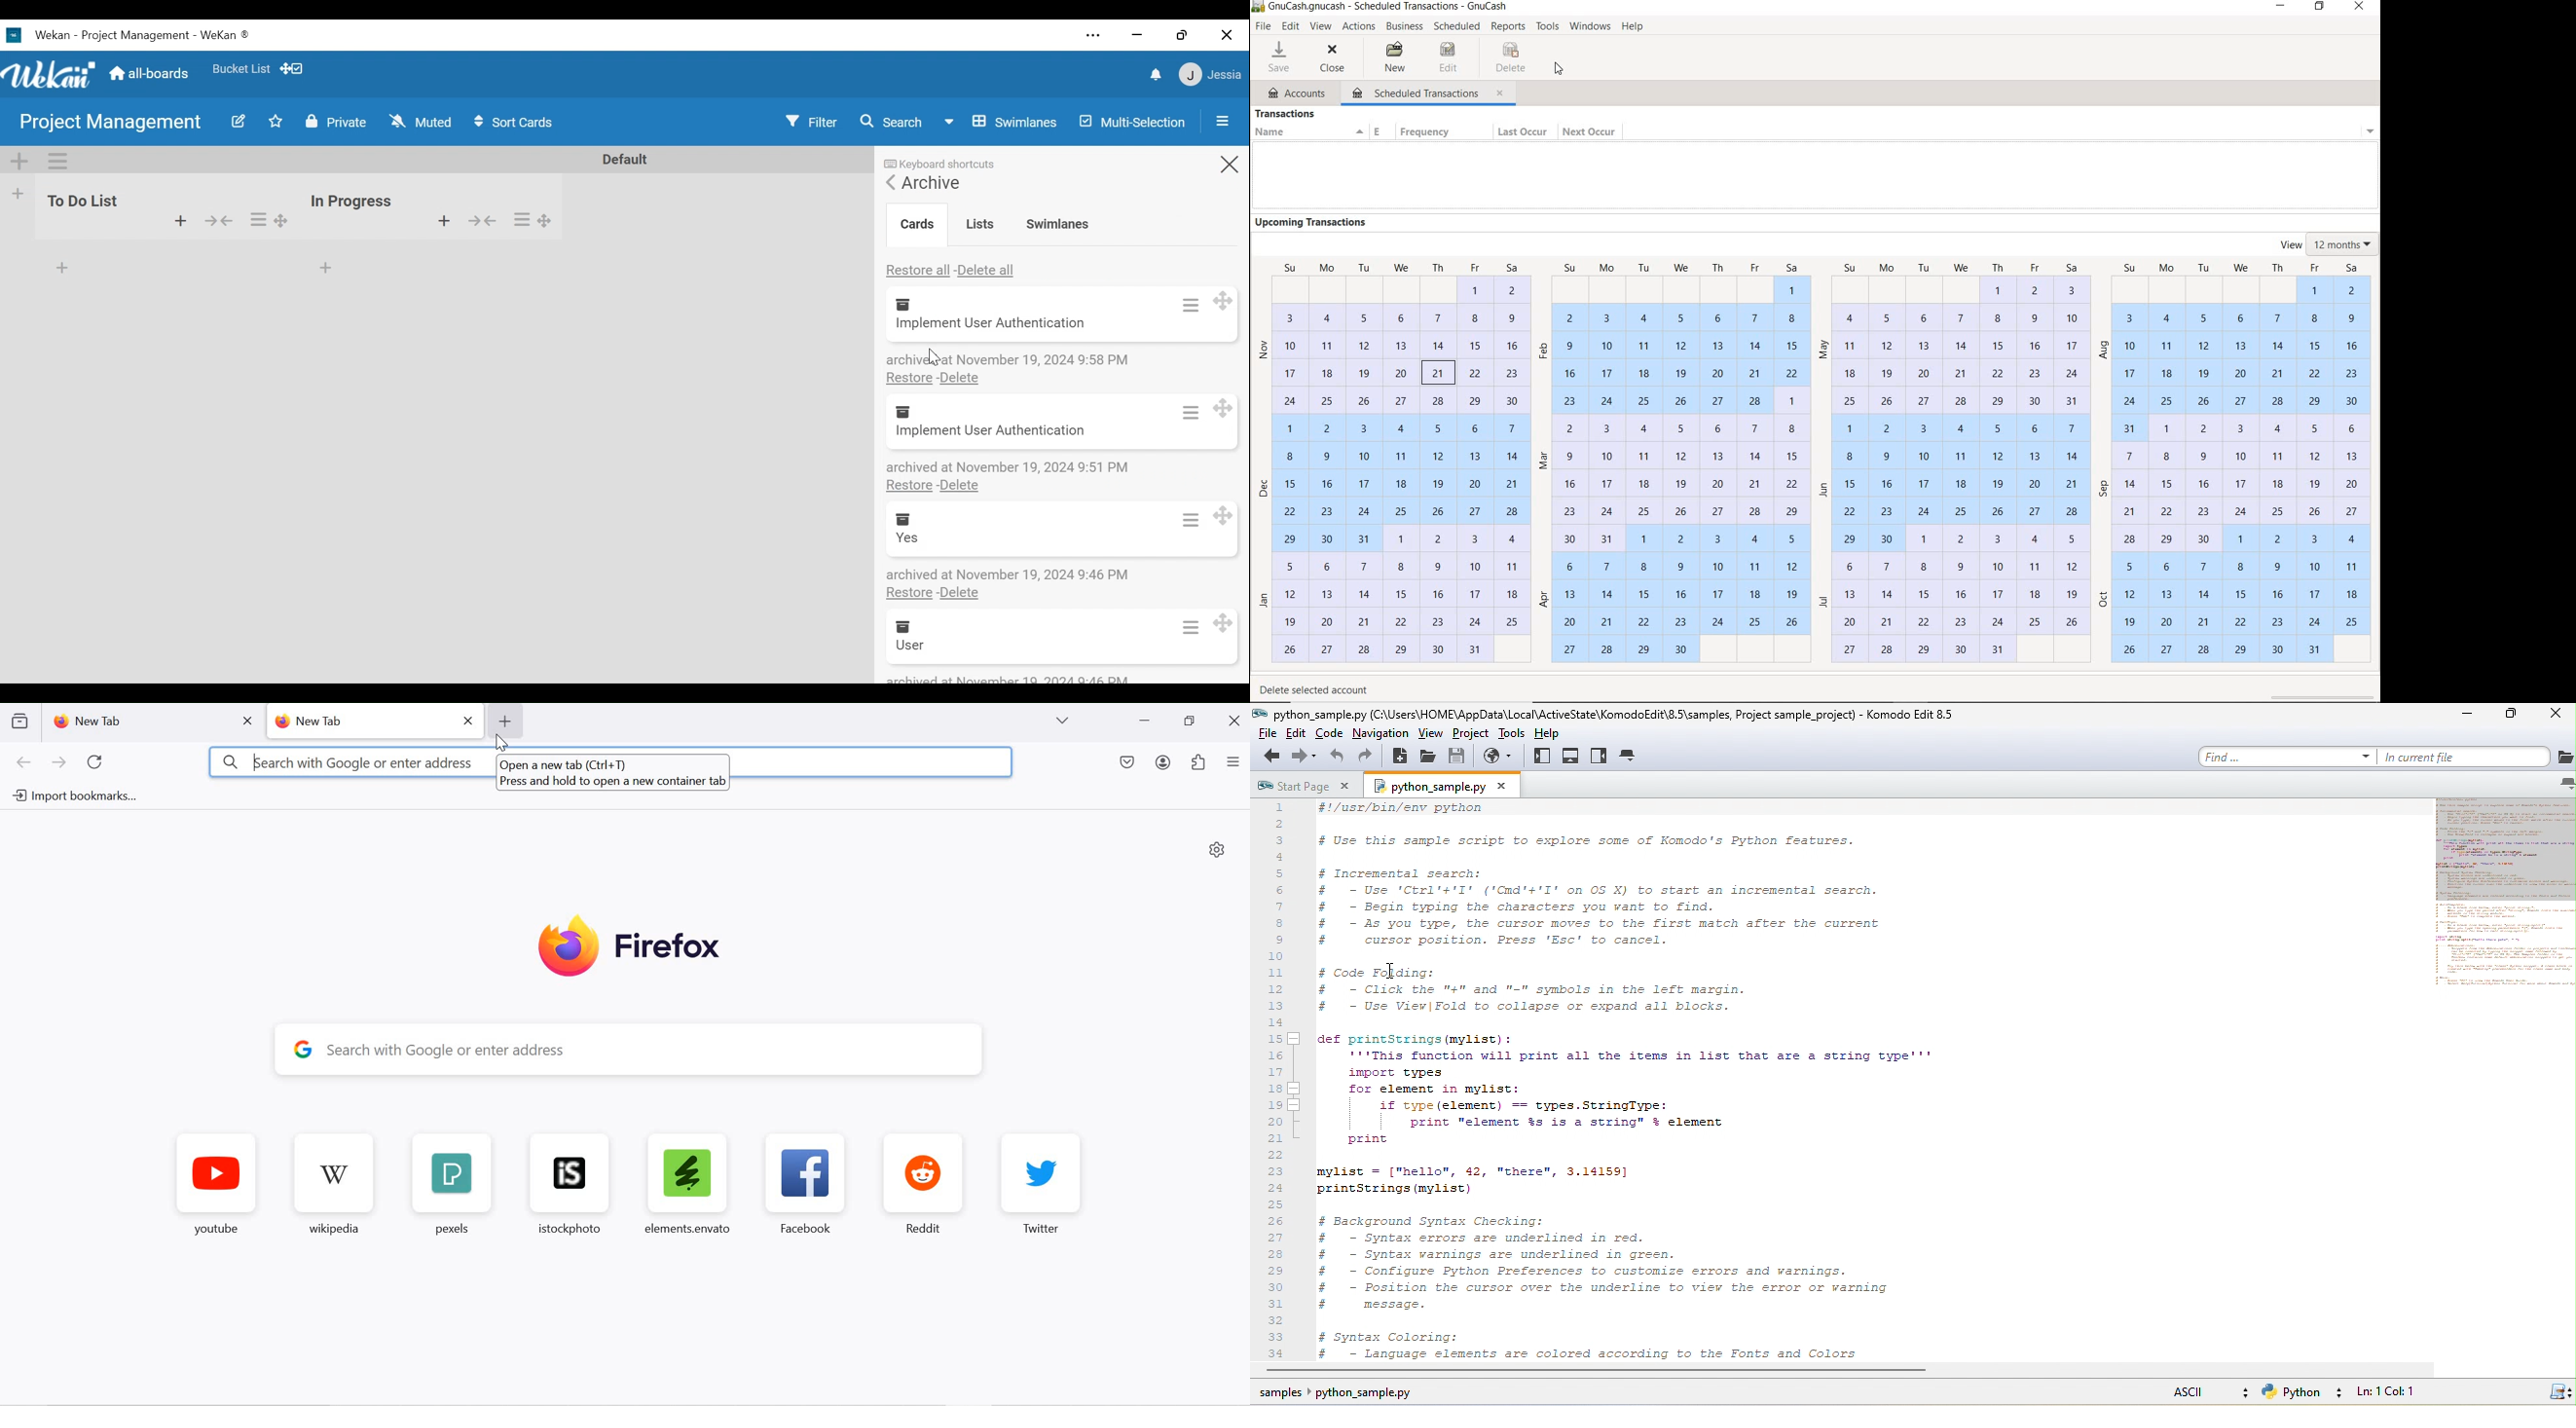 Image resolution: width=2576 pixels, height=1428 pixels. I want to click on y Search with Google or enter address, so click(641, 1050).